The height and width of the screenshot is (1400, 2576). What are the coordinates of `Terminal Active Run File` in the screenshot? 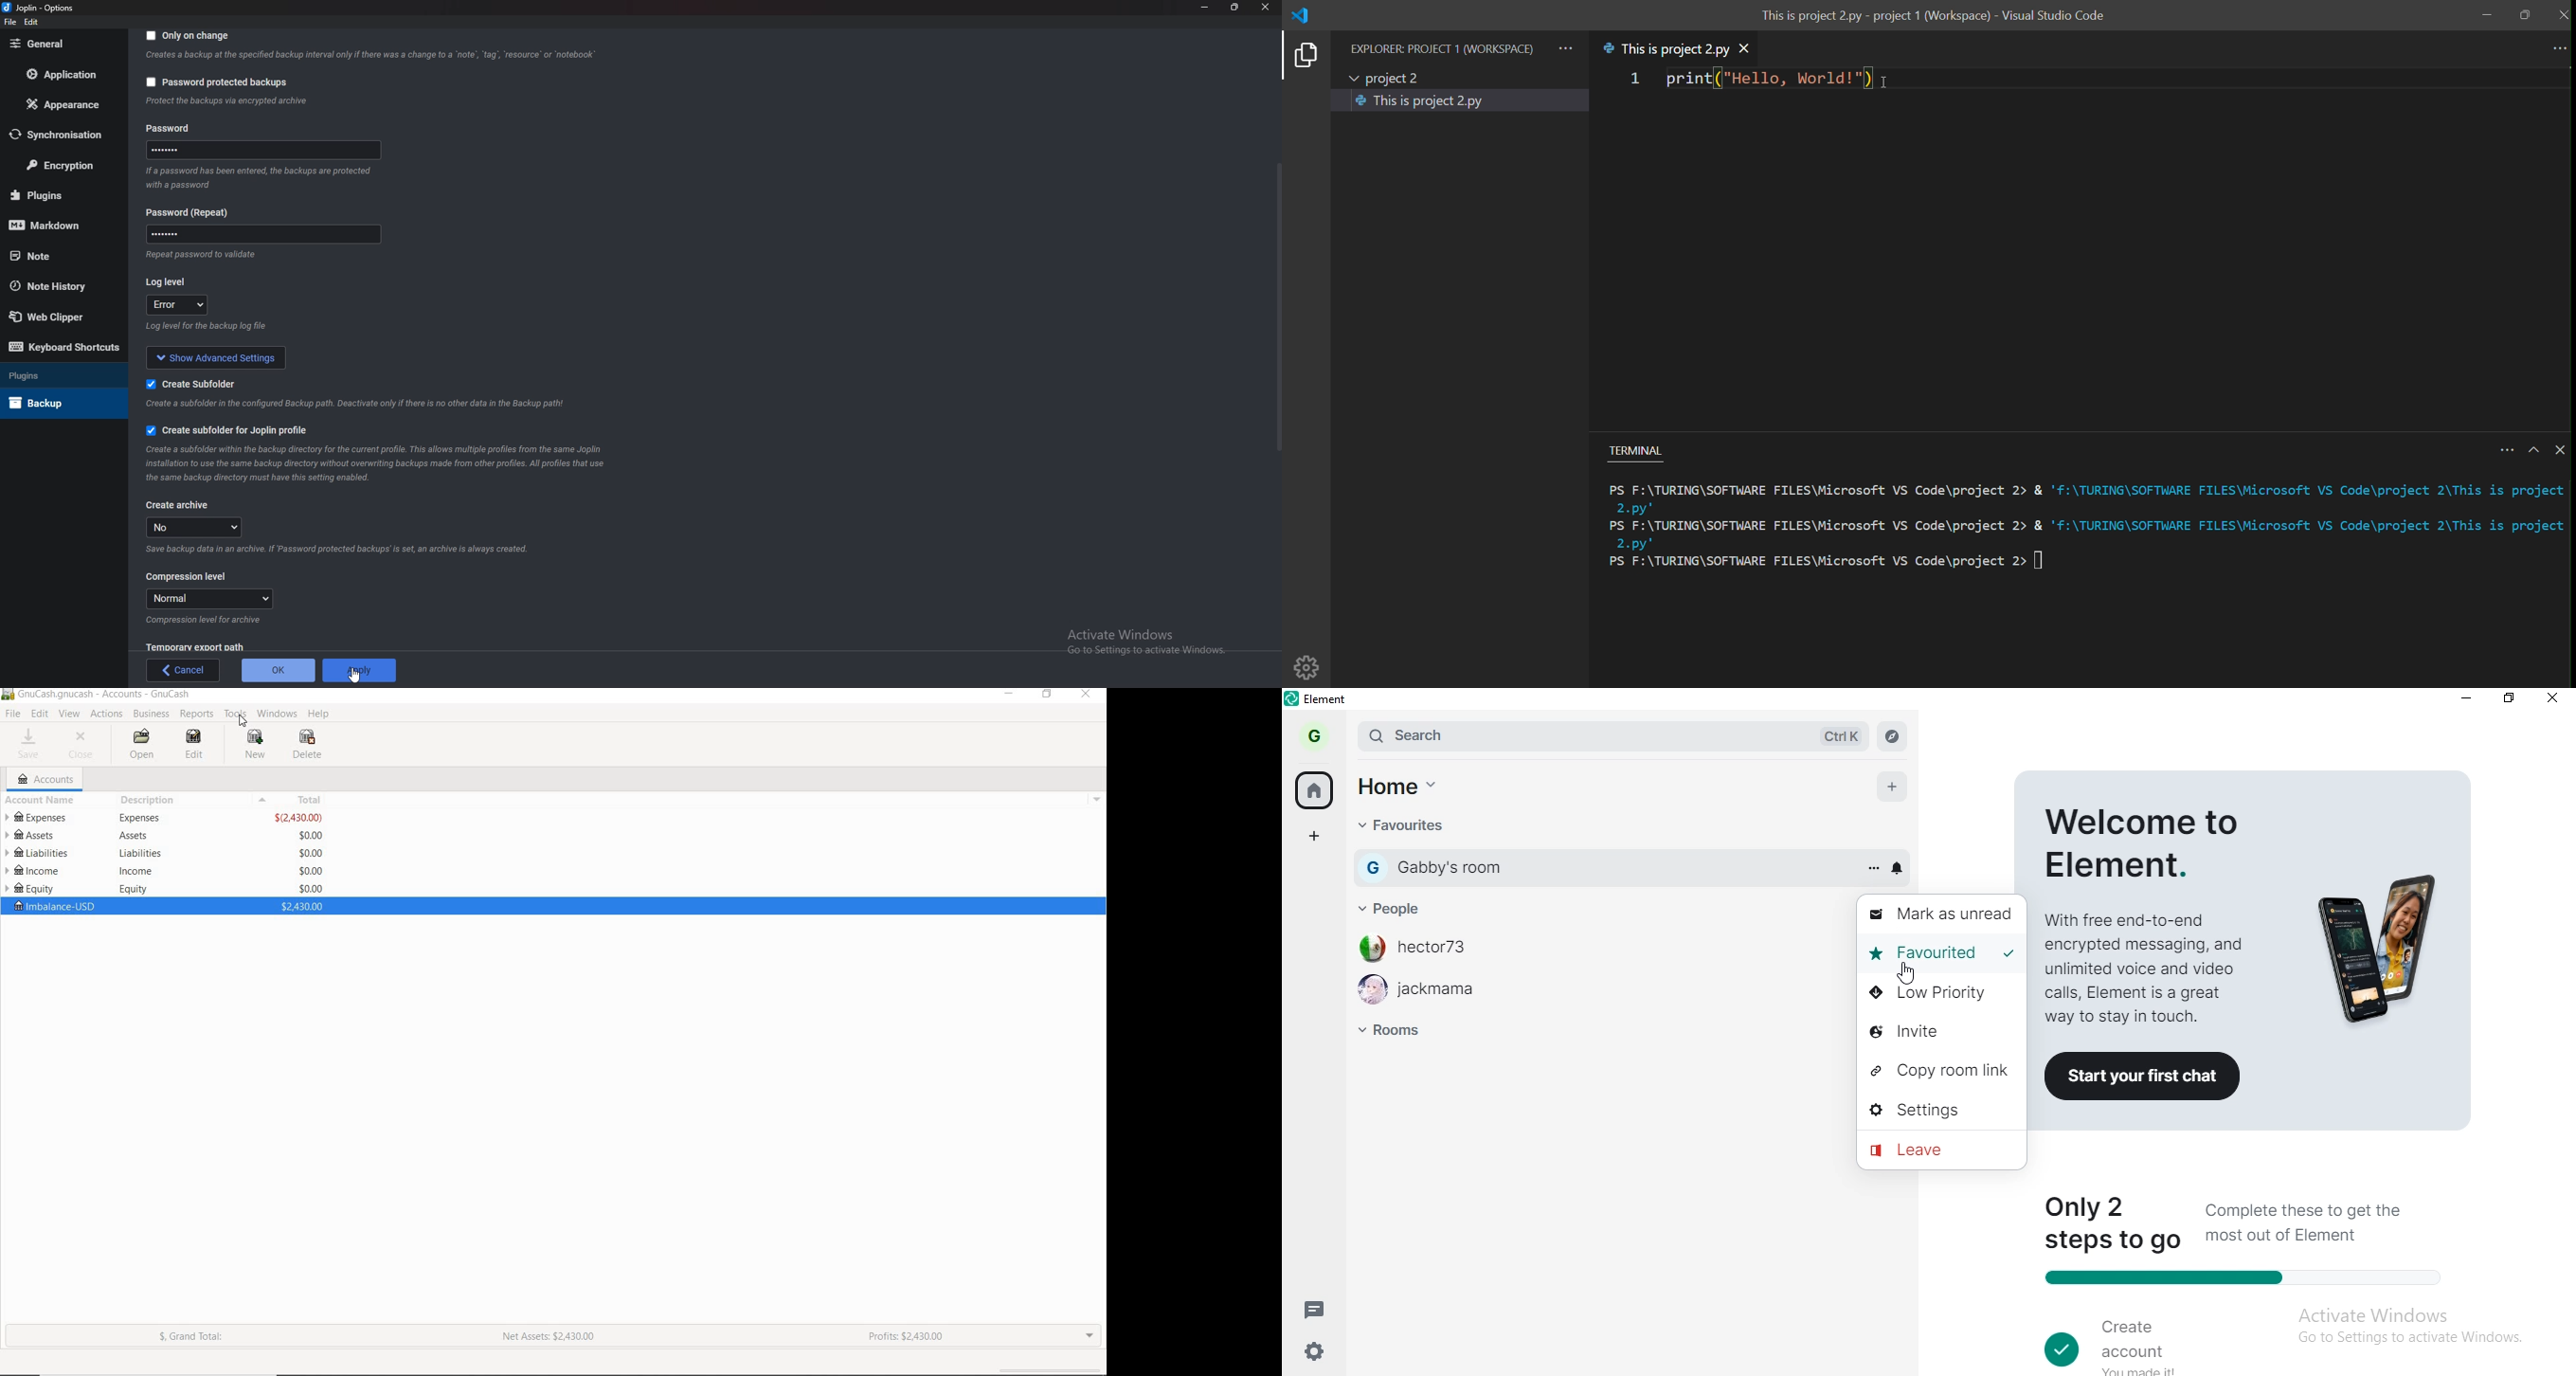 It's located at (2087, 531).